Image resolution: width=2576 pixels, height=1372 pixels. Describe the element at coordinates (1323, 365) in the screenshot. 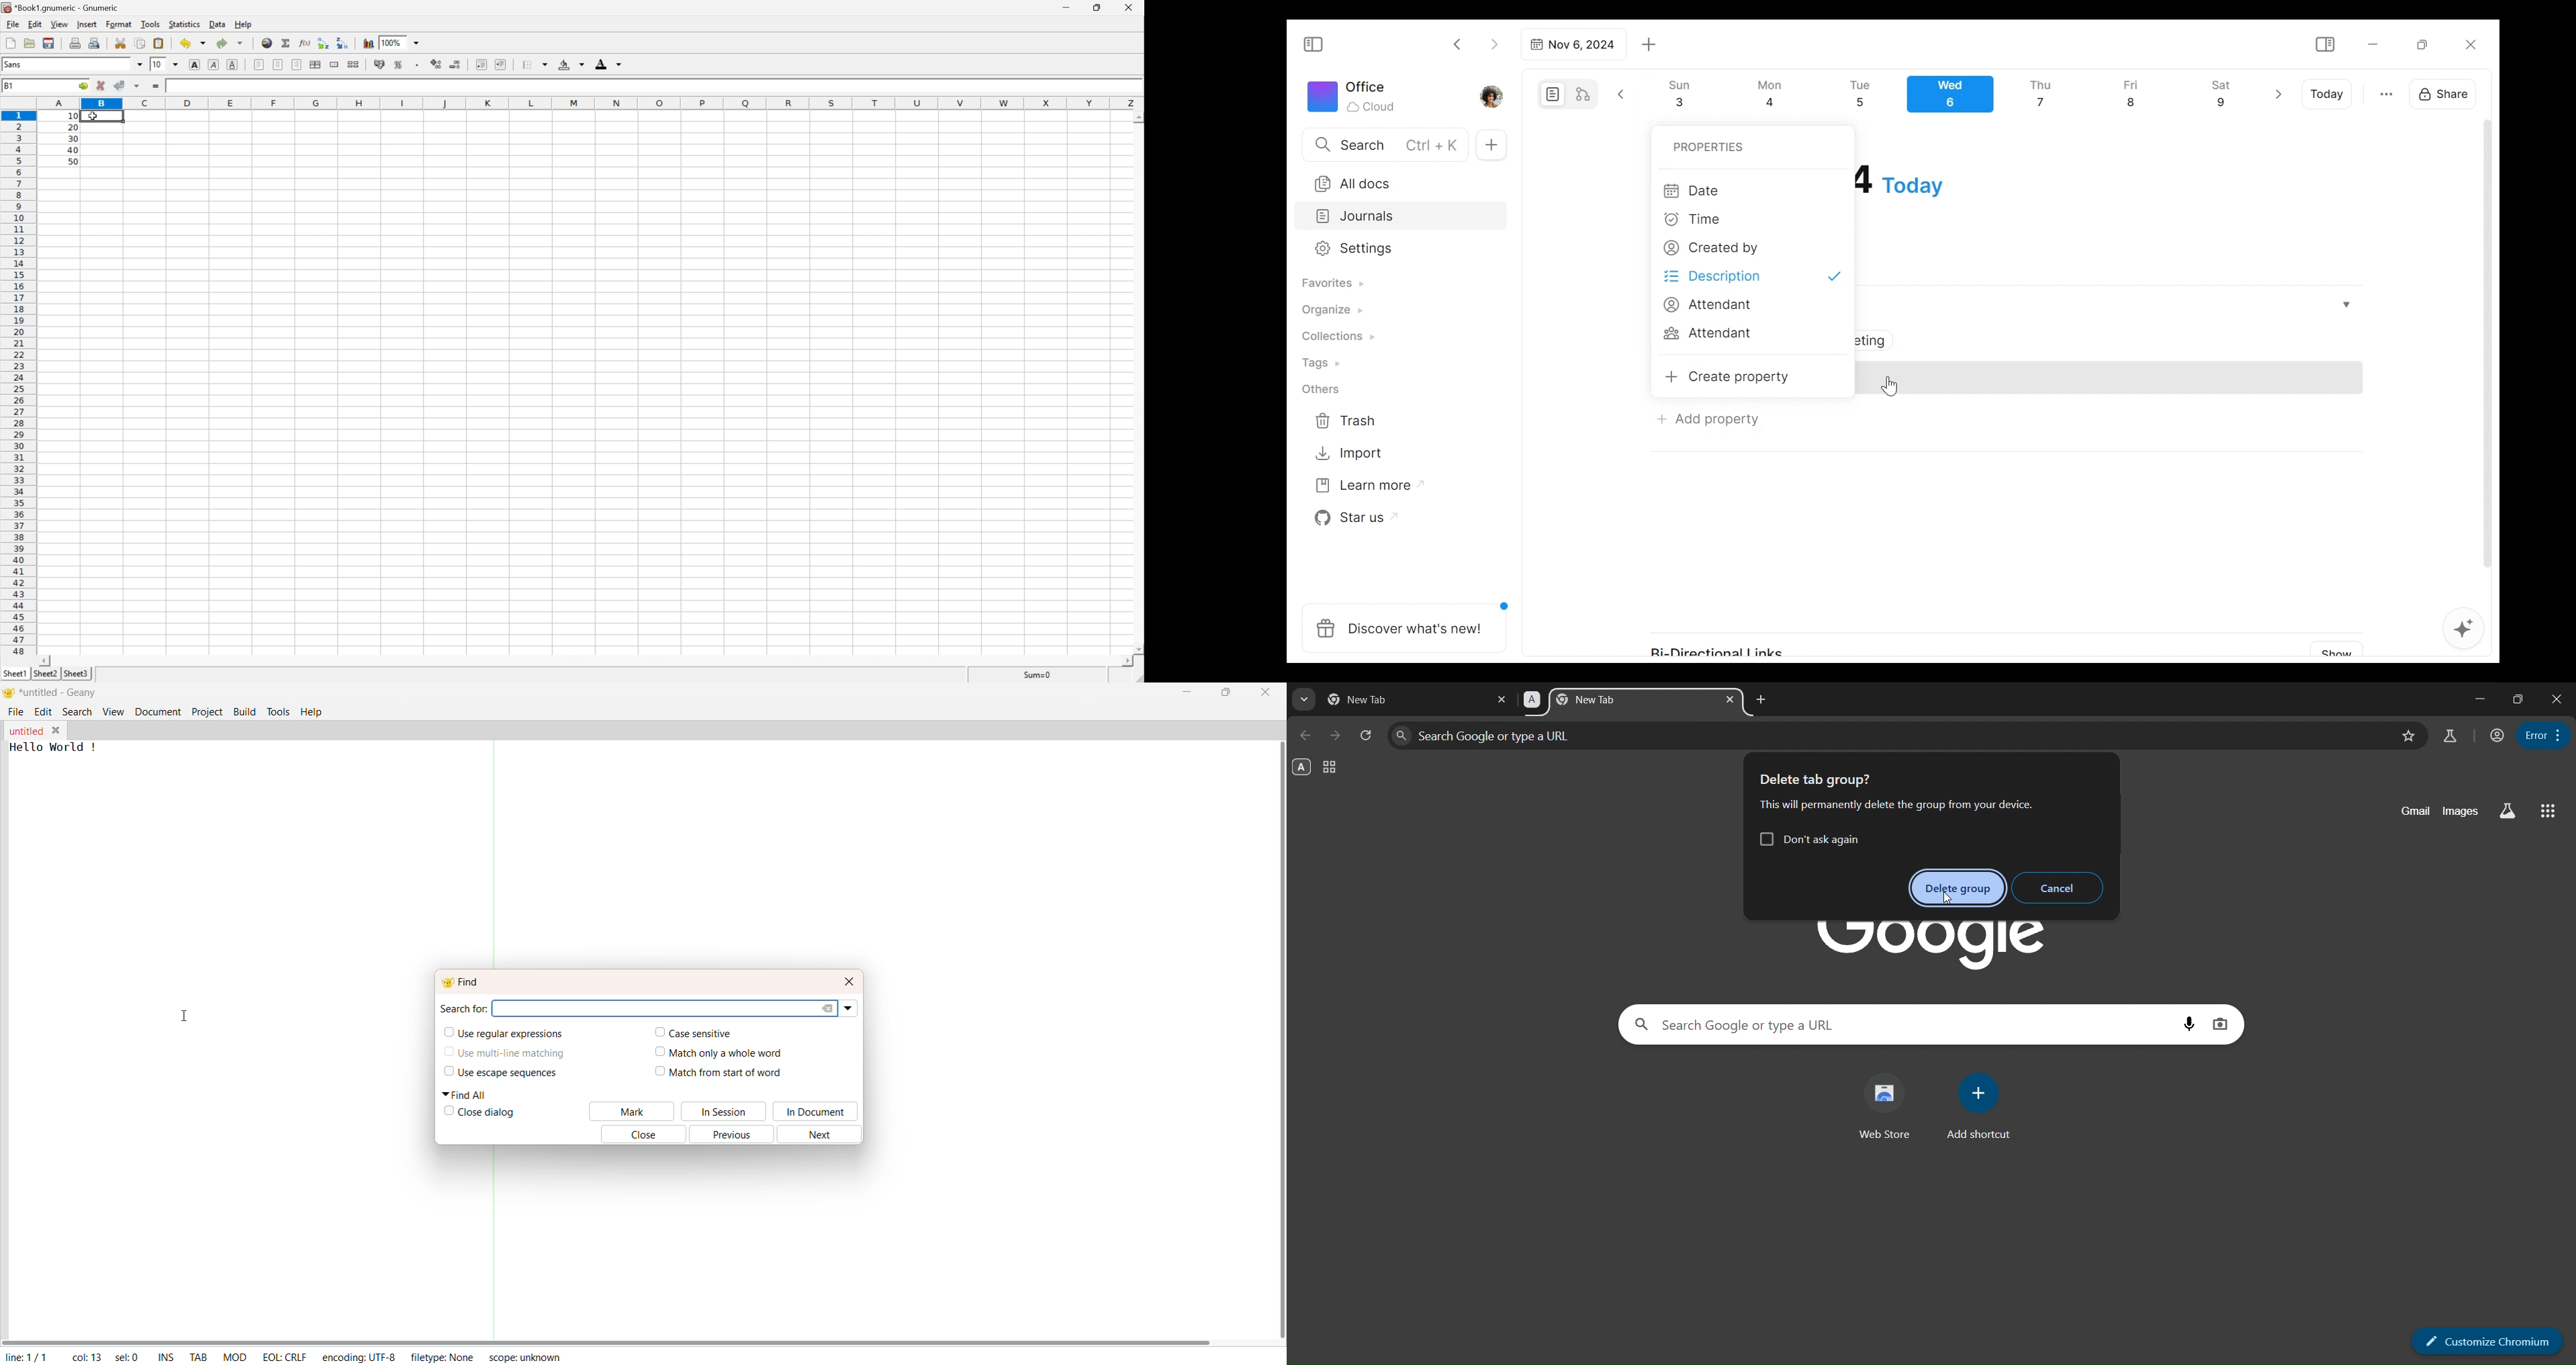

I see `Tags` at that location.